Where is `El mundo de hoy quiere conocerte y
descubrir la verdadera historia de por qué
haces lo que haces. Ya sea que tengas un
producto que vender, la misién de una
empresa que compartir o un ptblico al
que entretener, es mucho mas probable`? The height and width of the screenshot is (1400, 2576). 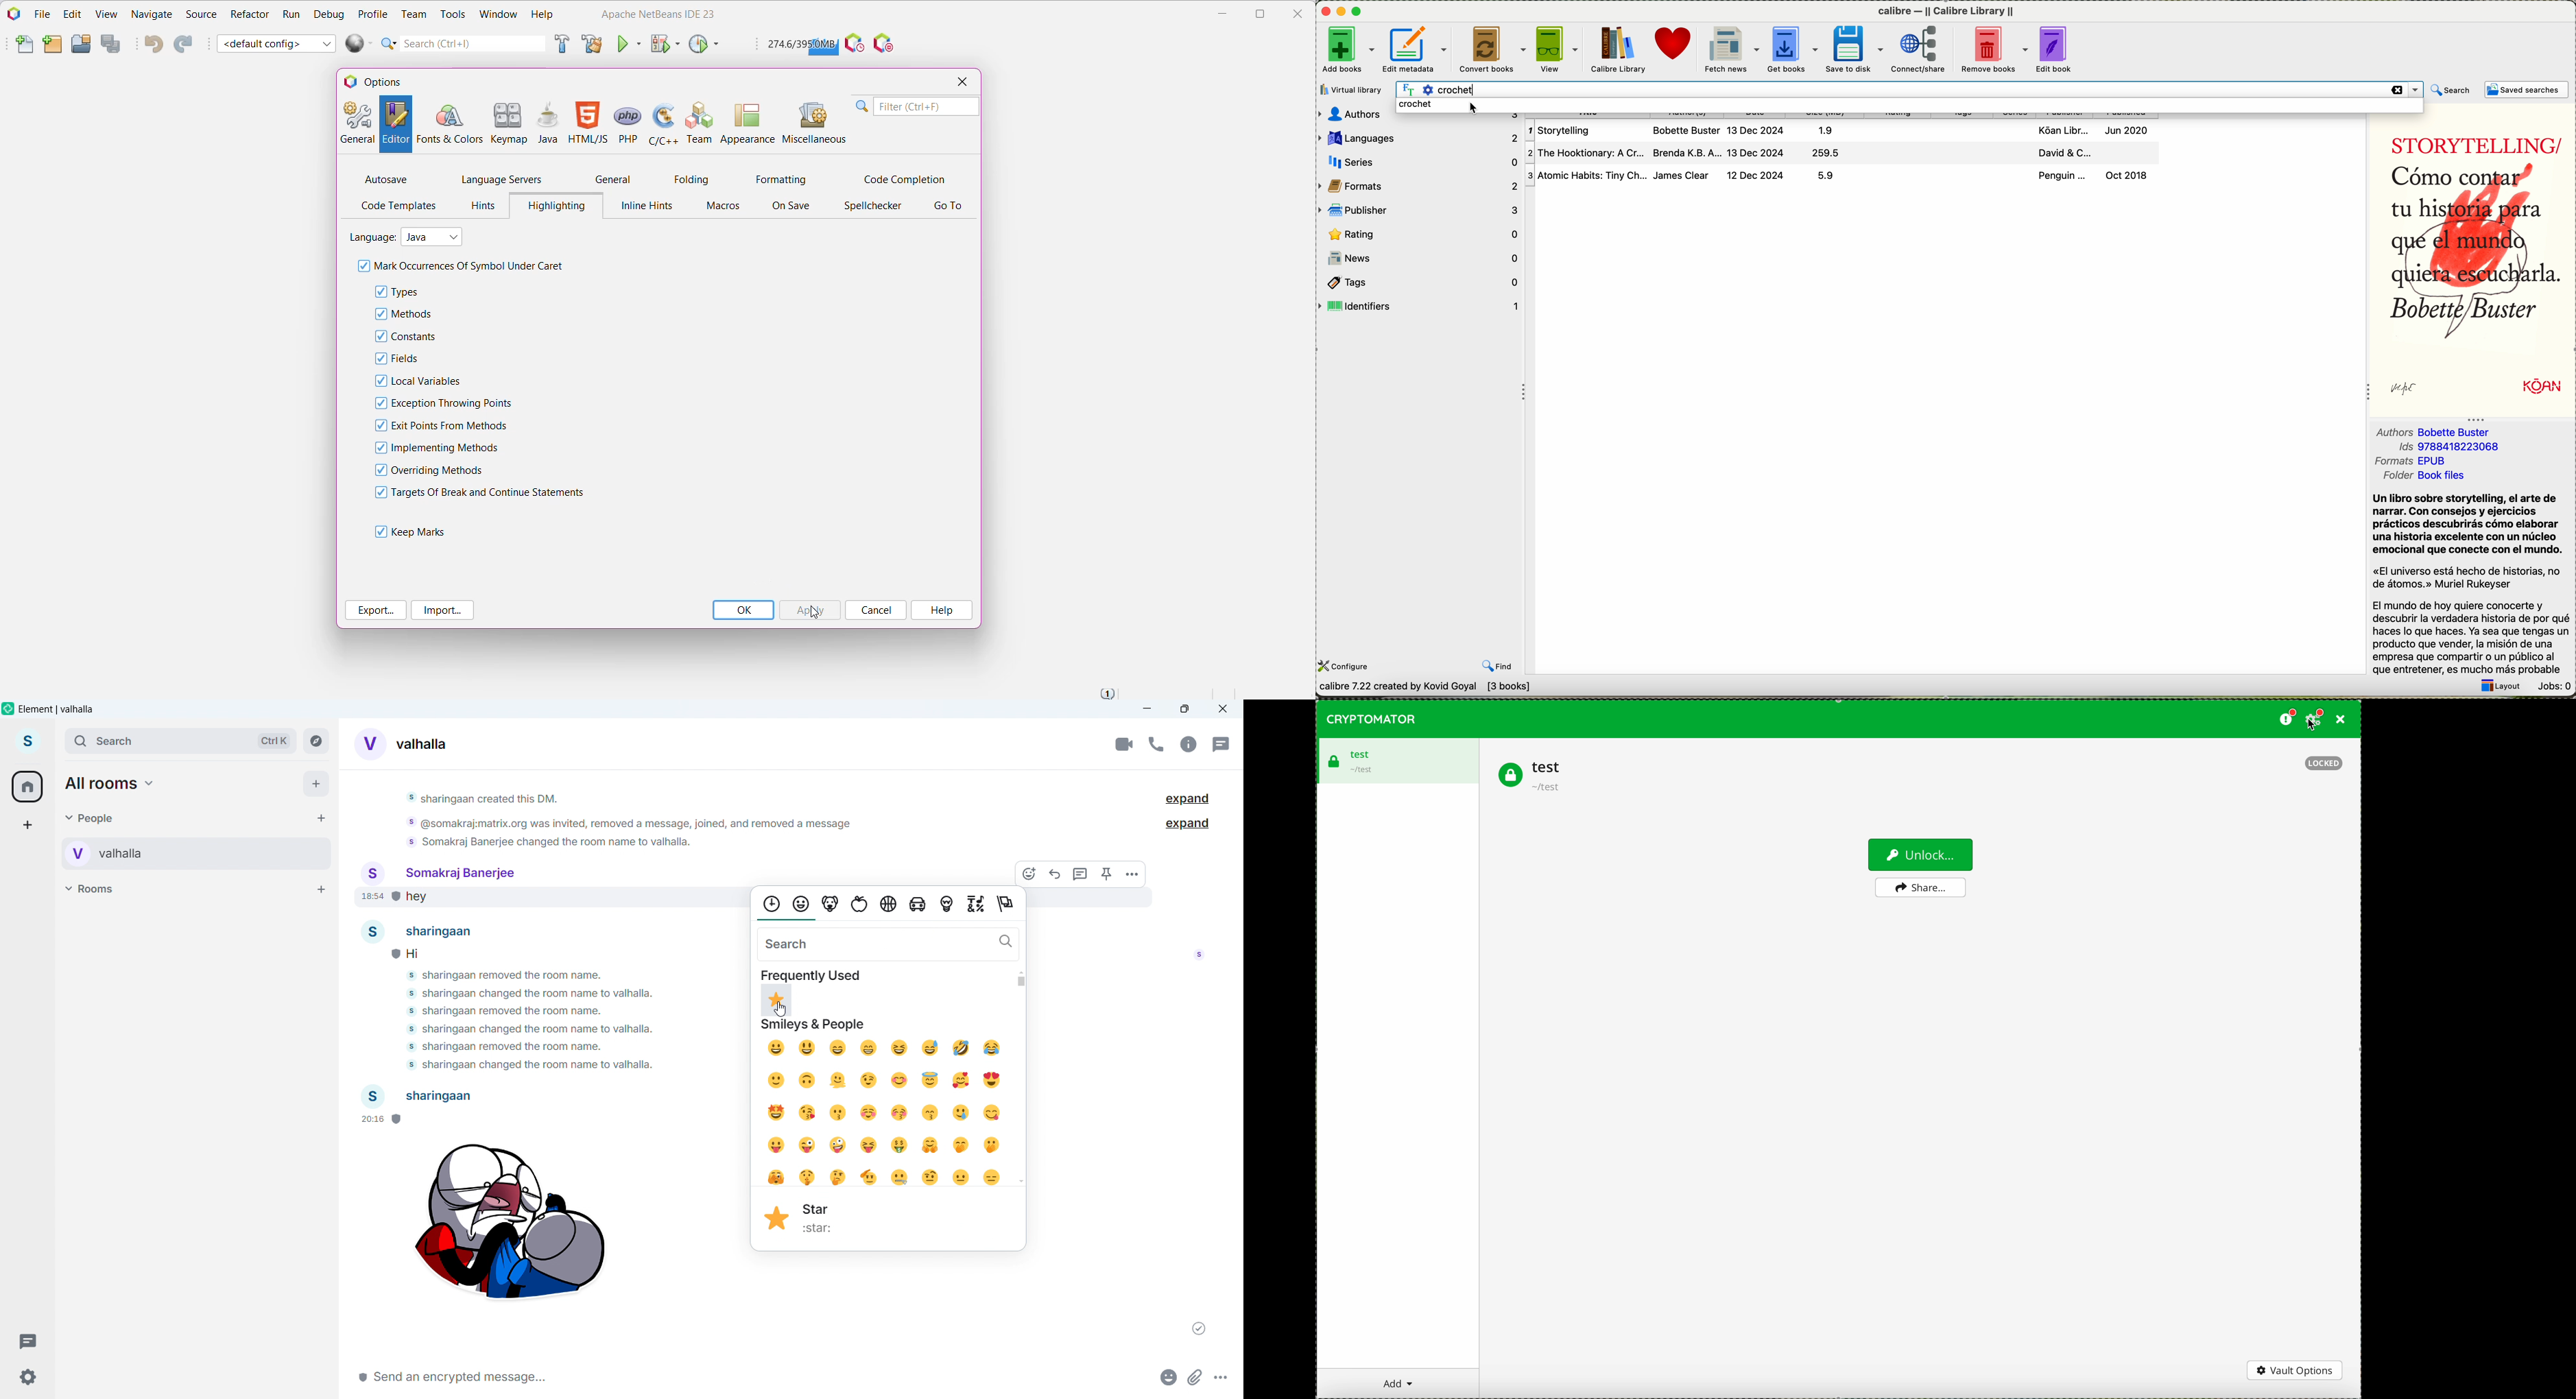
El mundo de hoy quiere conocerte y
descubrir la verdadera historia de por qué
haces lo que haces. Ya sea que tengas un
producto que vender, la misién de una
empresa que compartir o un ptblico al
que entretener, es mucho mas probable is located at coordinates (2471, 638).